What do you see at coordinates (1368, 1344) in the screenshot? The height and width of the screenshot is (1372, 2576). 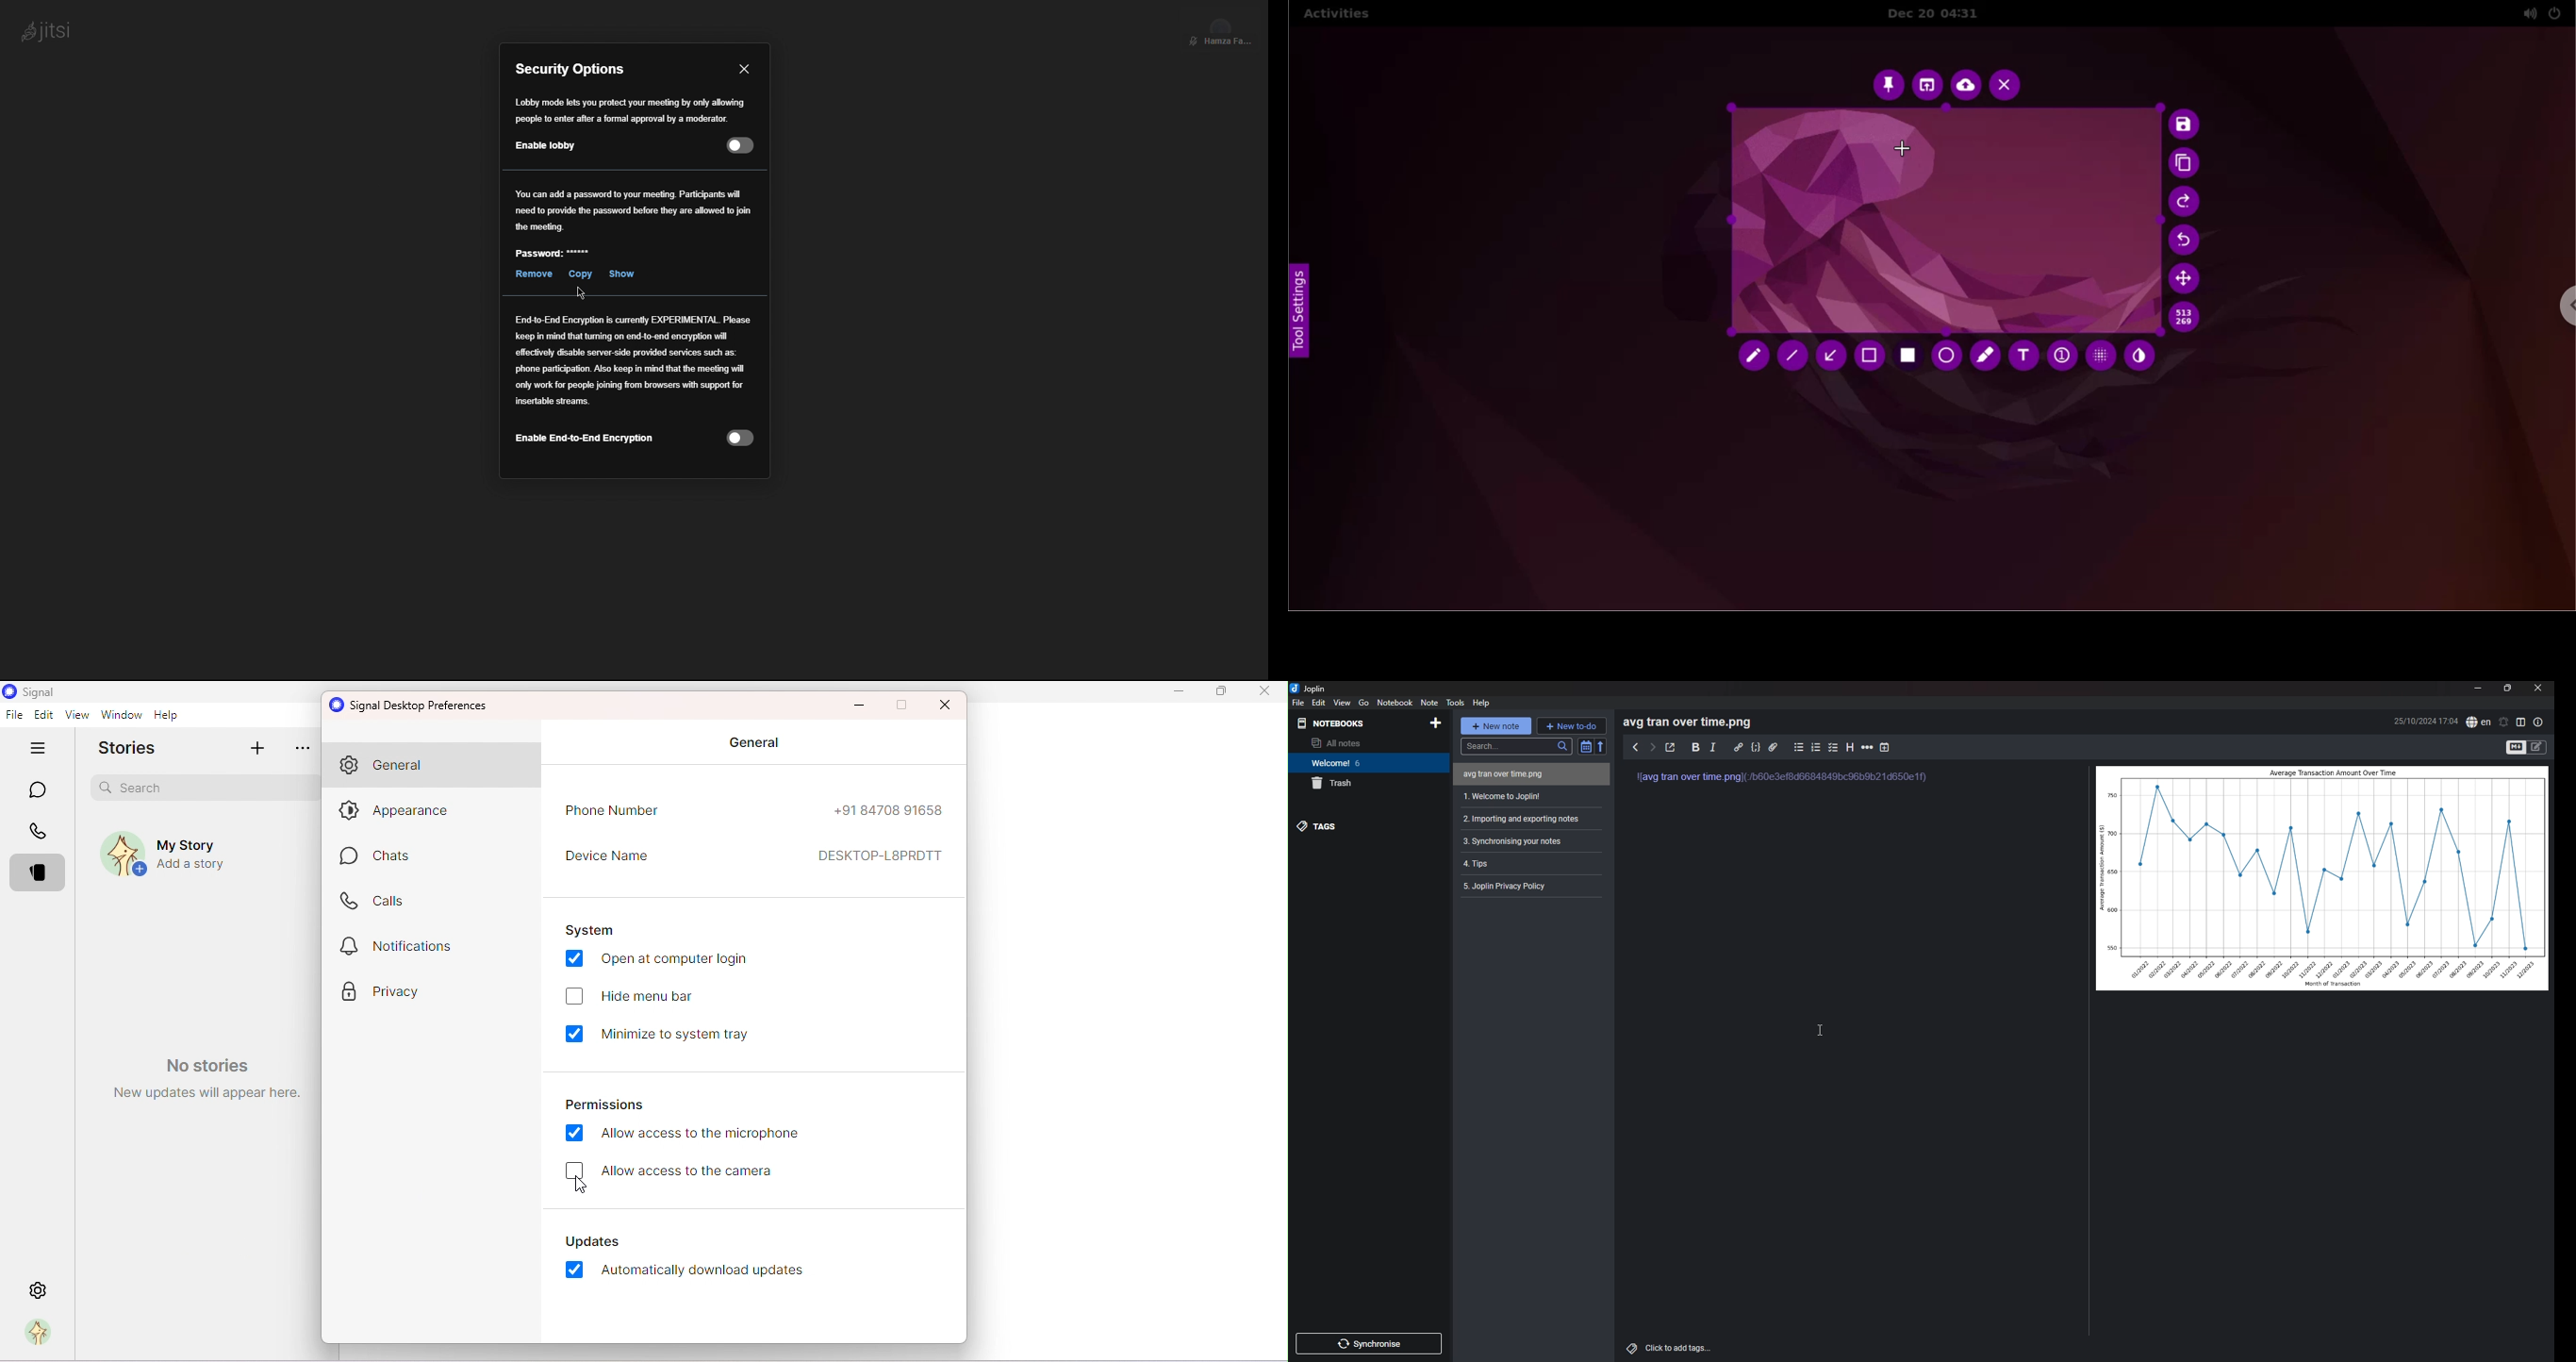 I see `synchronise` at bounding box center [1368, 1344].